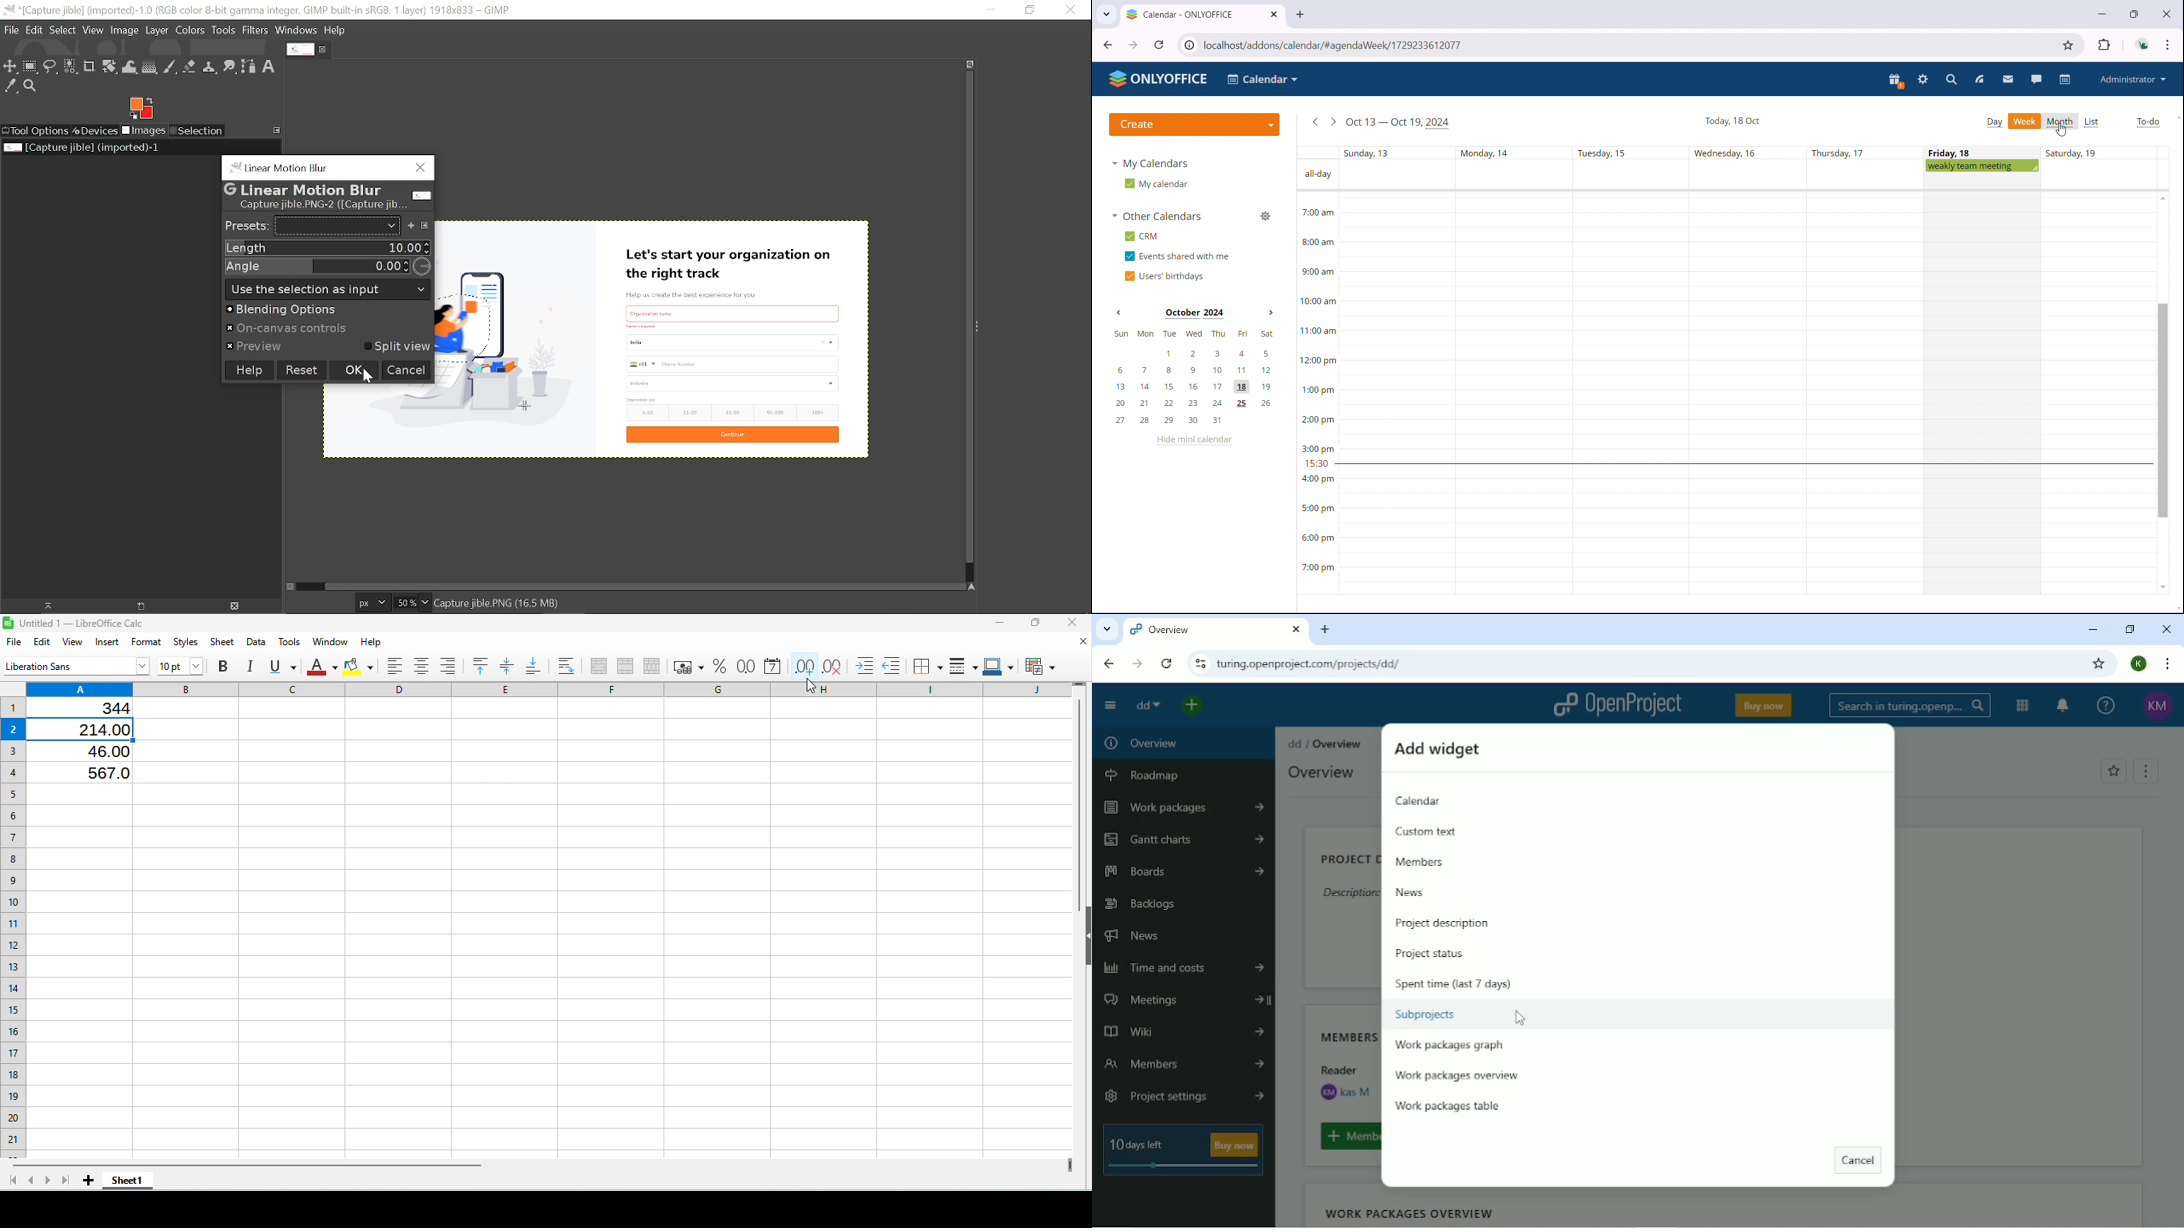  I want to click on Work packages overview, so click(1457, 1077).